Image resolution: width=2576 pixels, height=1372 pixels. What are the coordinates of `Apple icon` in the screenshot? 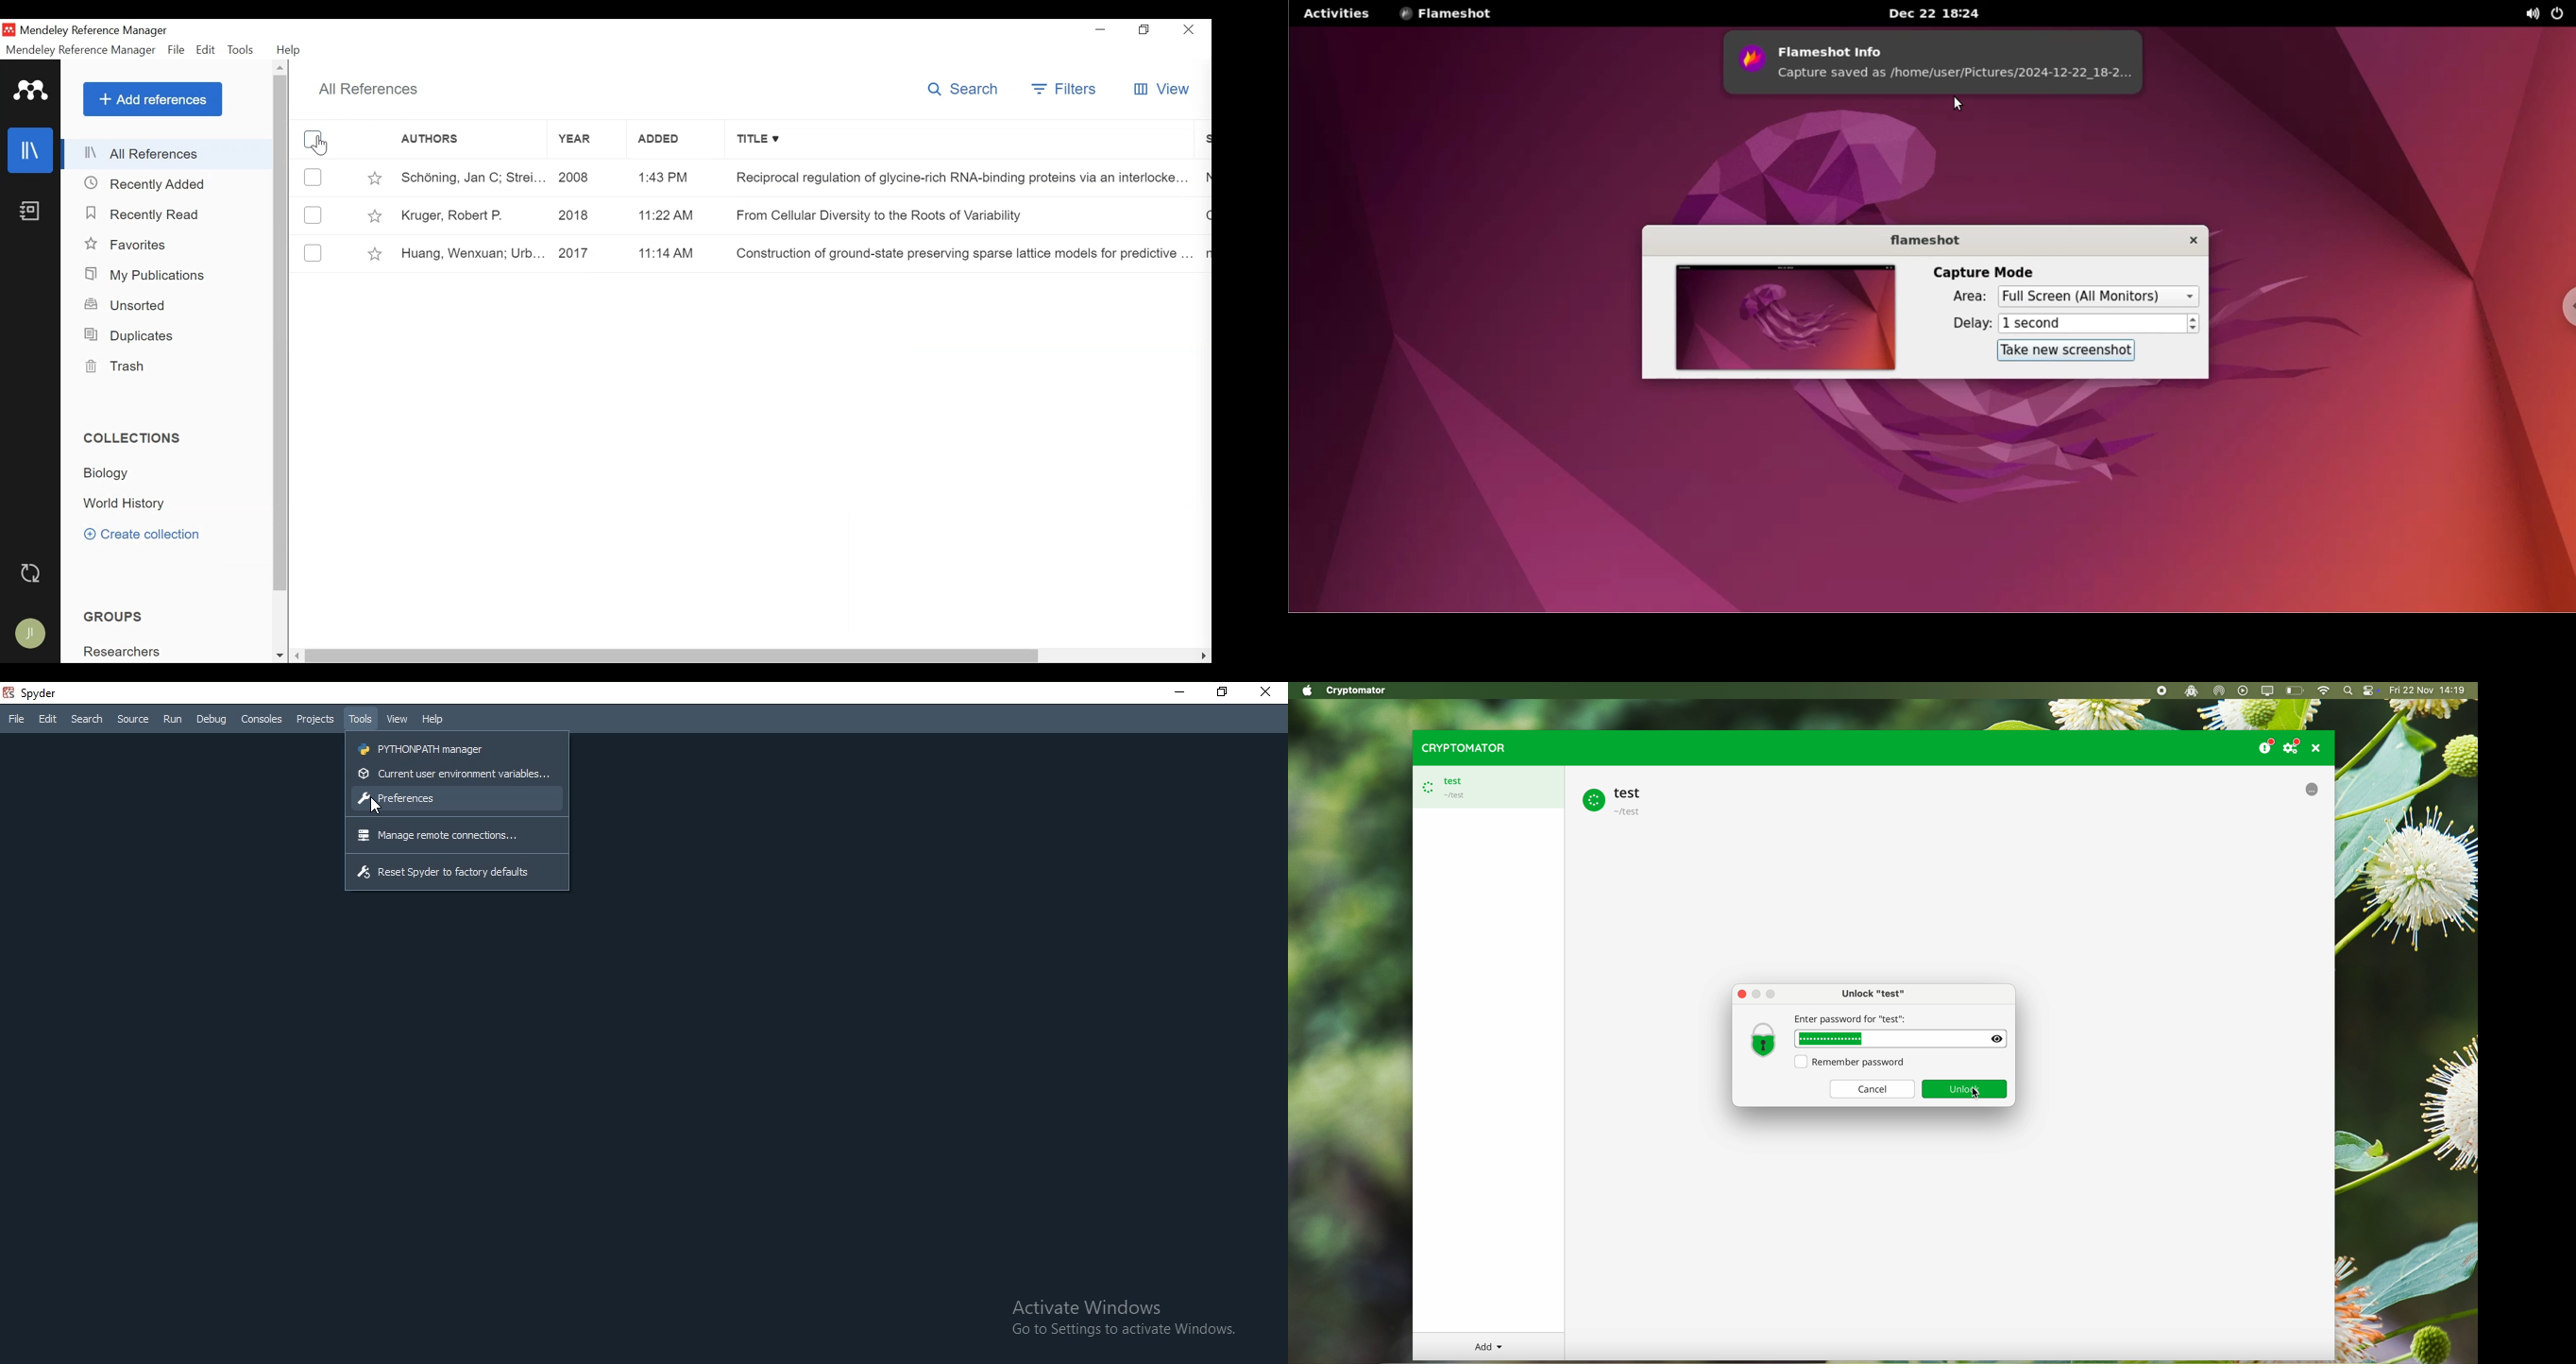 It's located at (1304, 690).